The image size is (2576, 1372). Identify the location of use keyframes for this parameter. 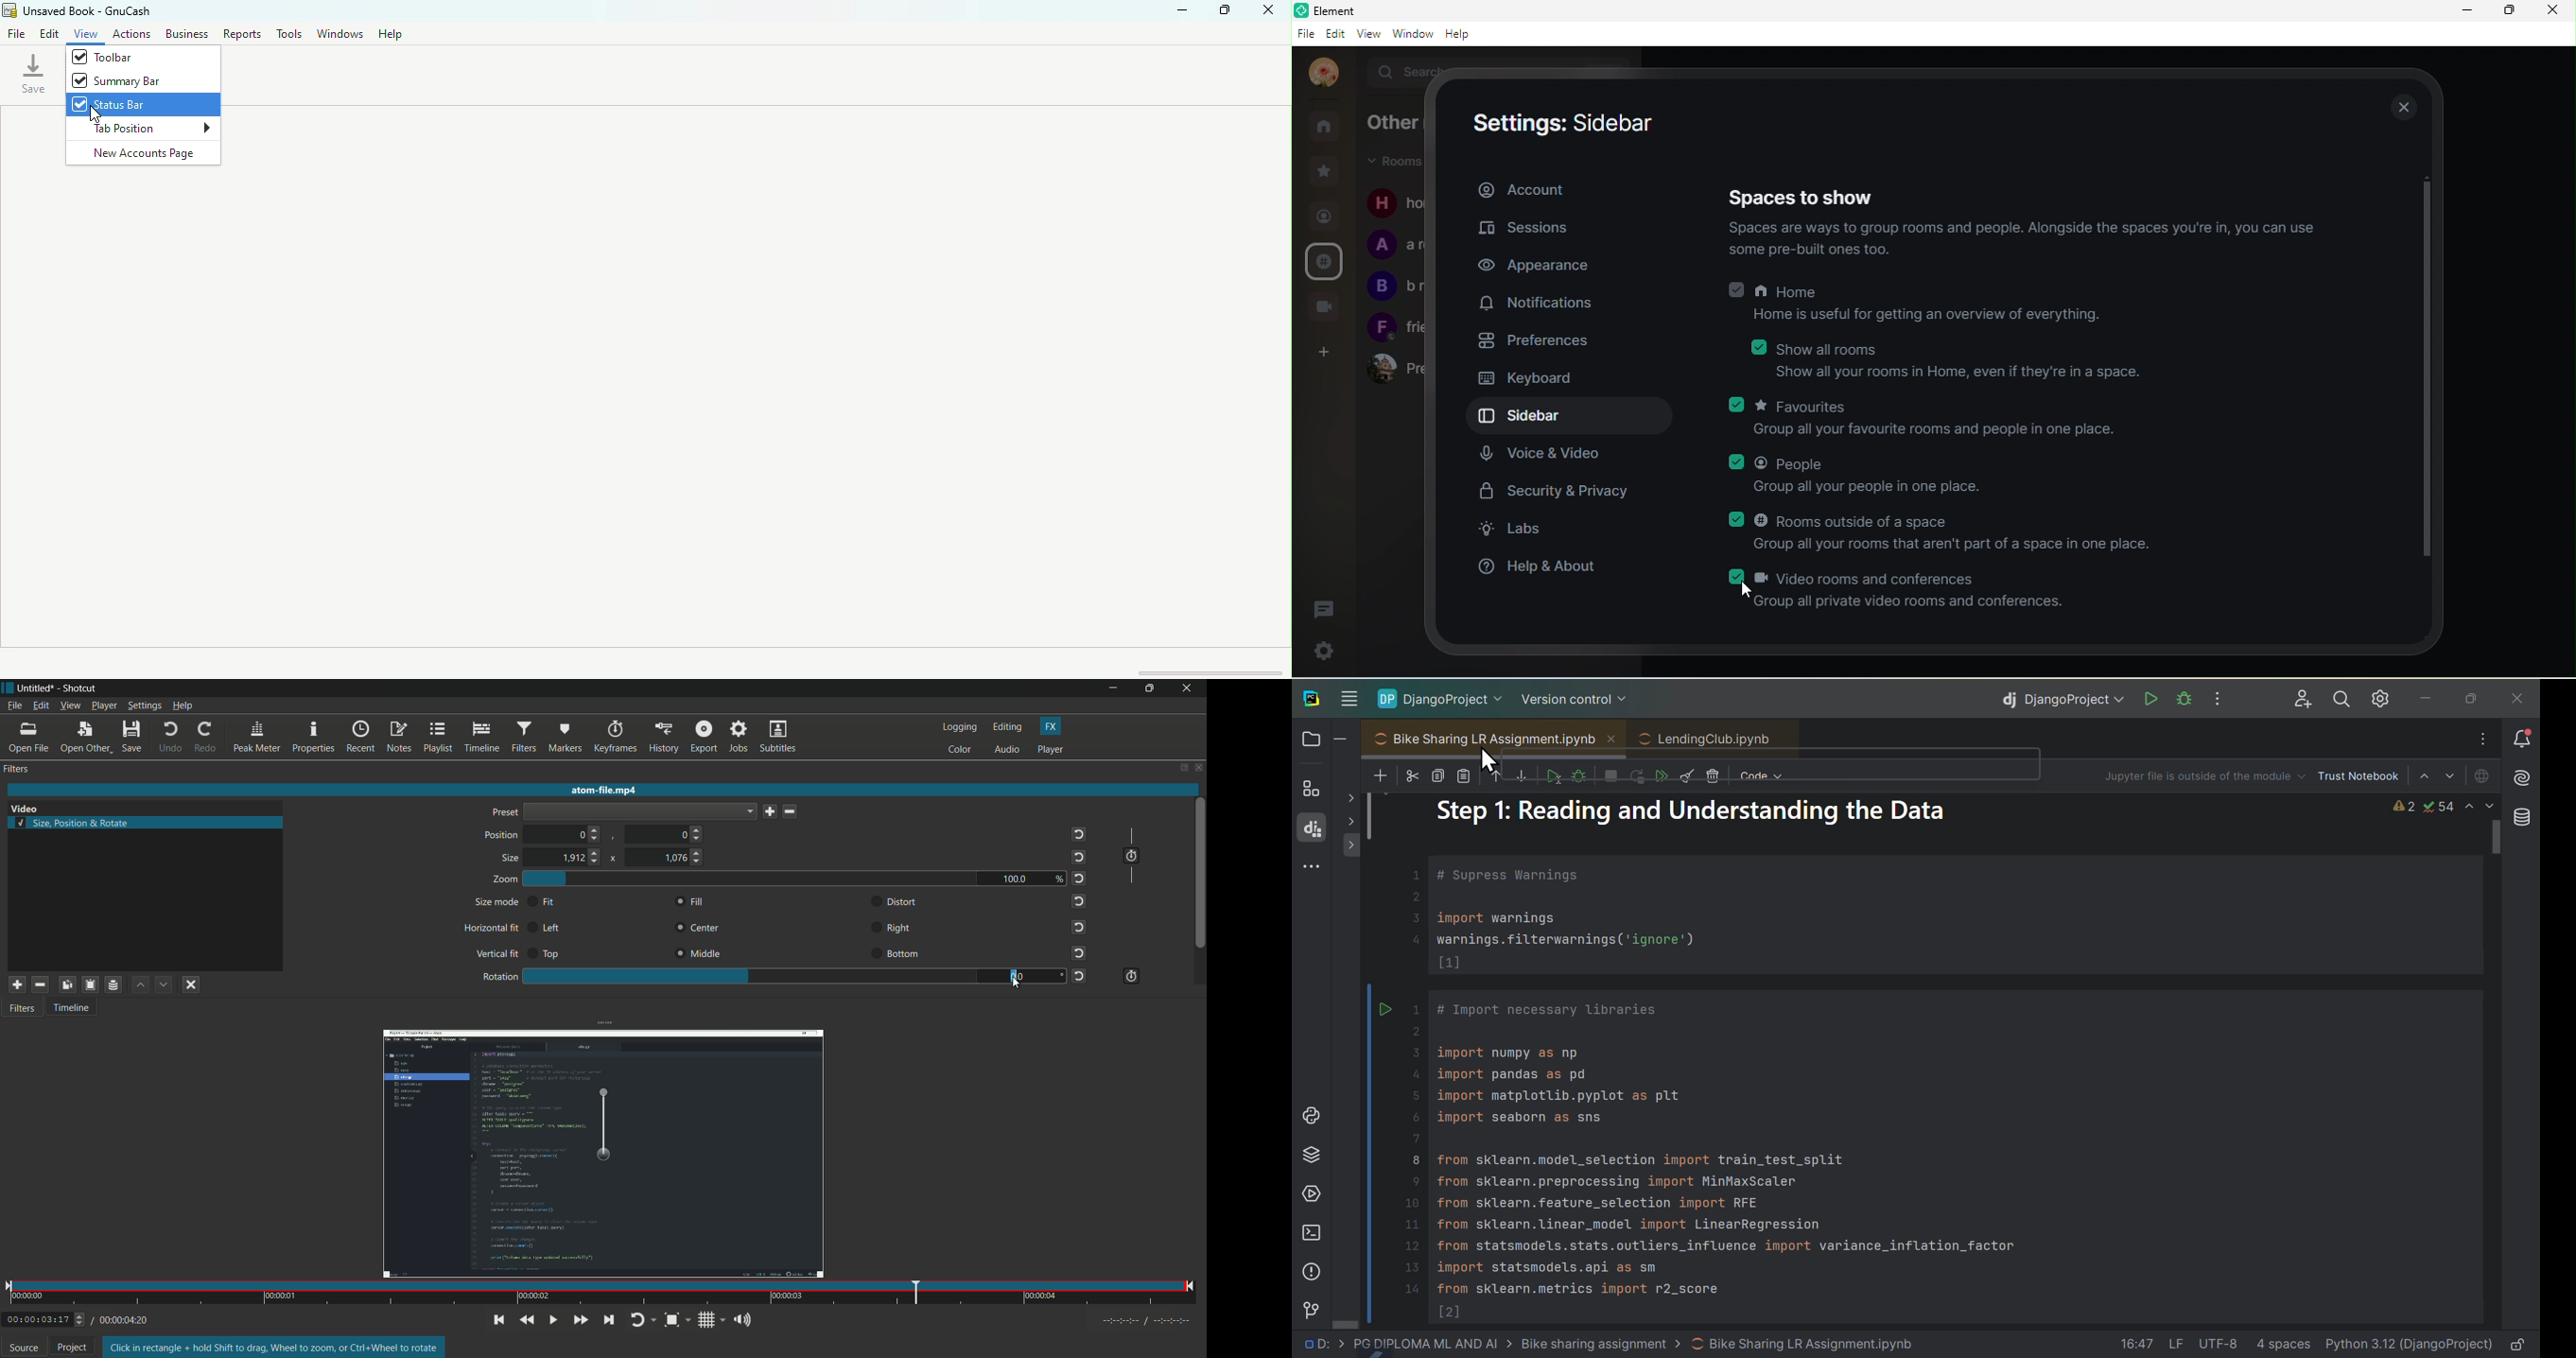
(1134, 856).